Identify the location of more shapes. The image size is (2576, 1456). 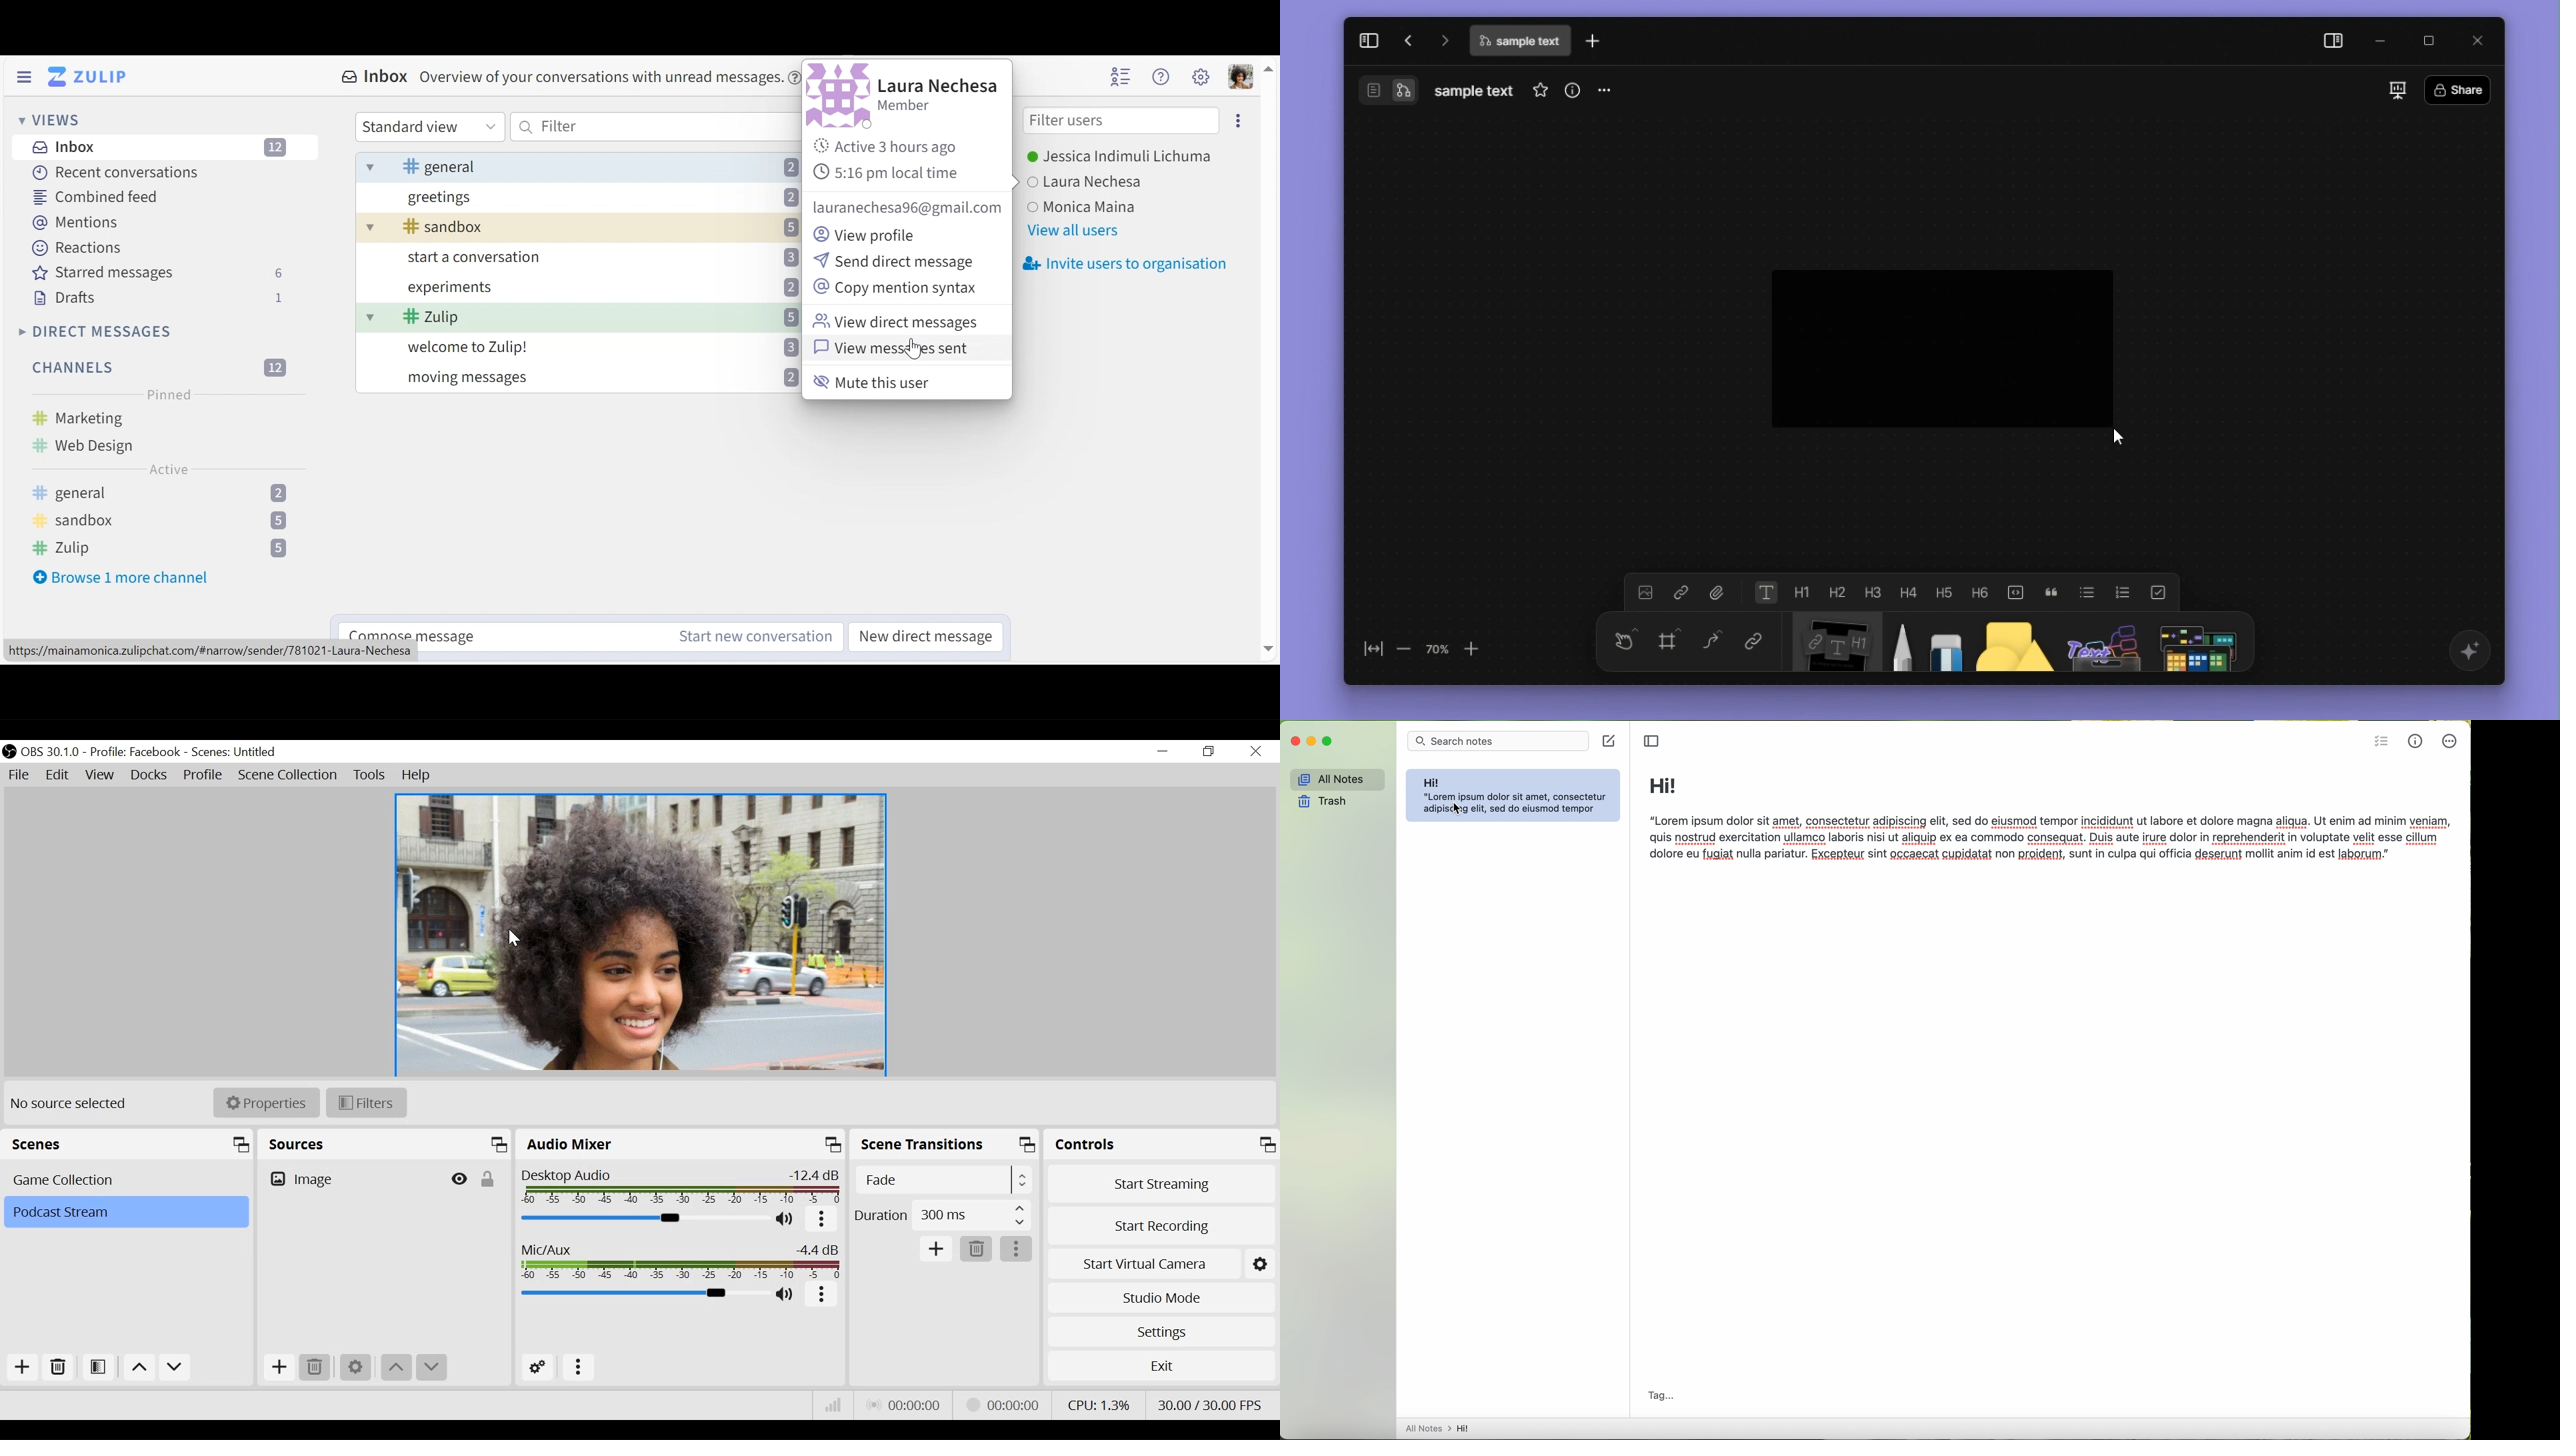
(2202, 642).